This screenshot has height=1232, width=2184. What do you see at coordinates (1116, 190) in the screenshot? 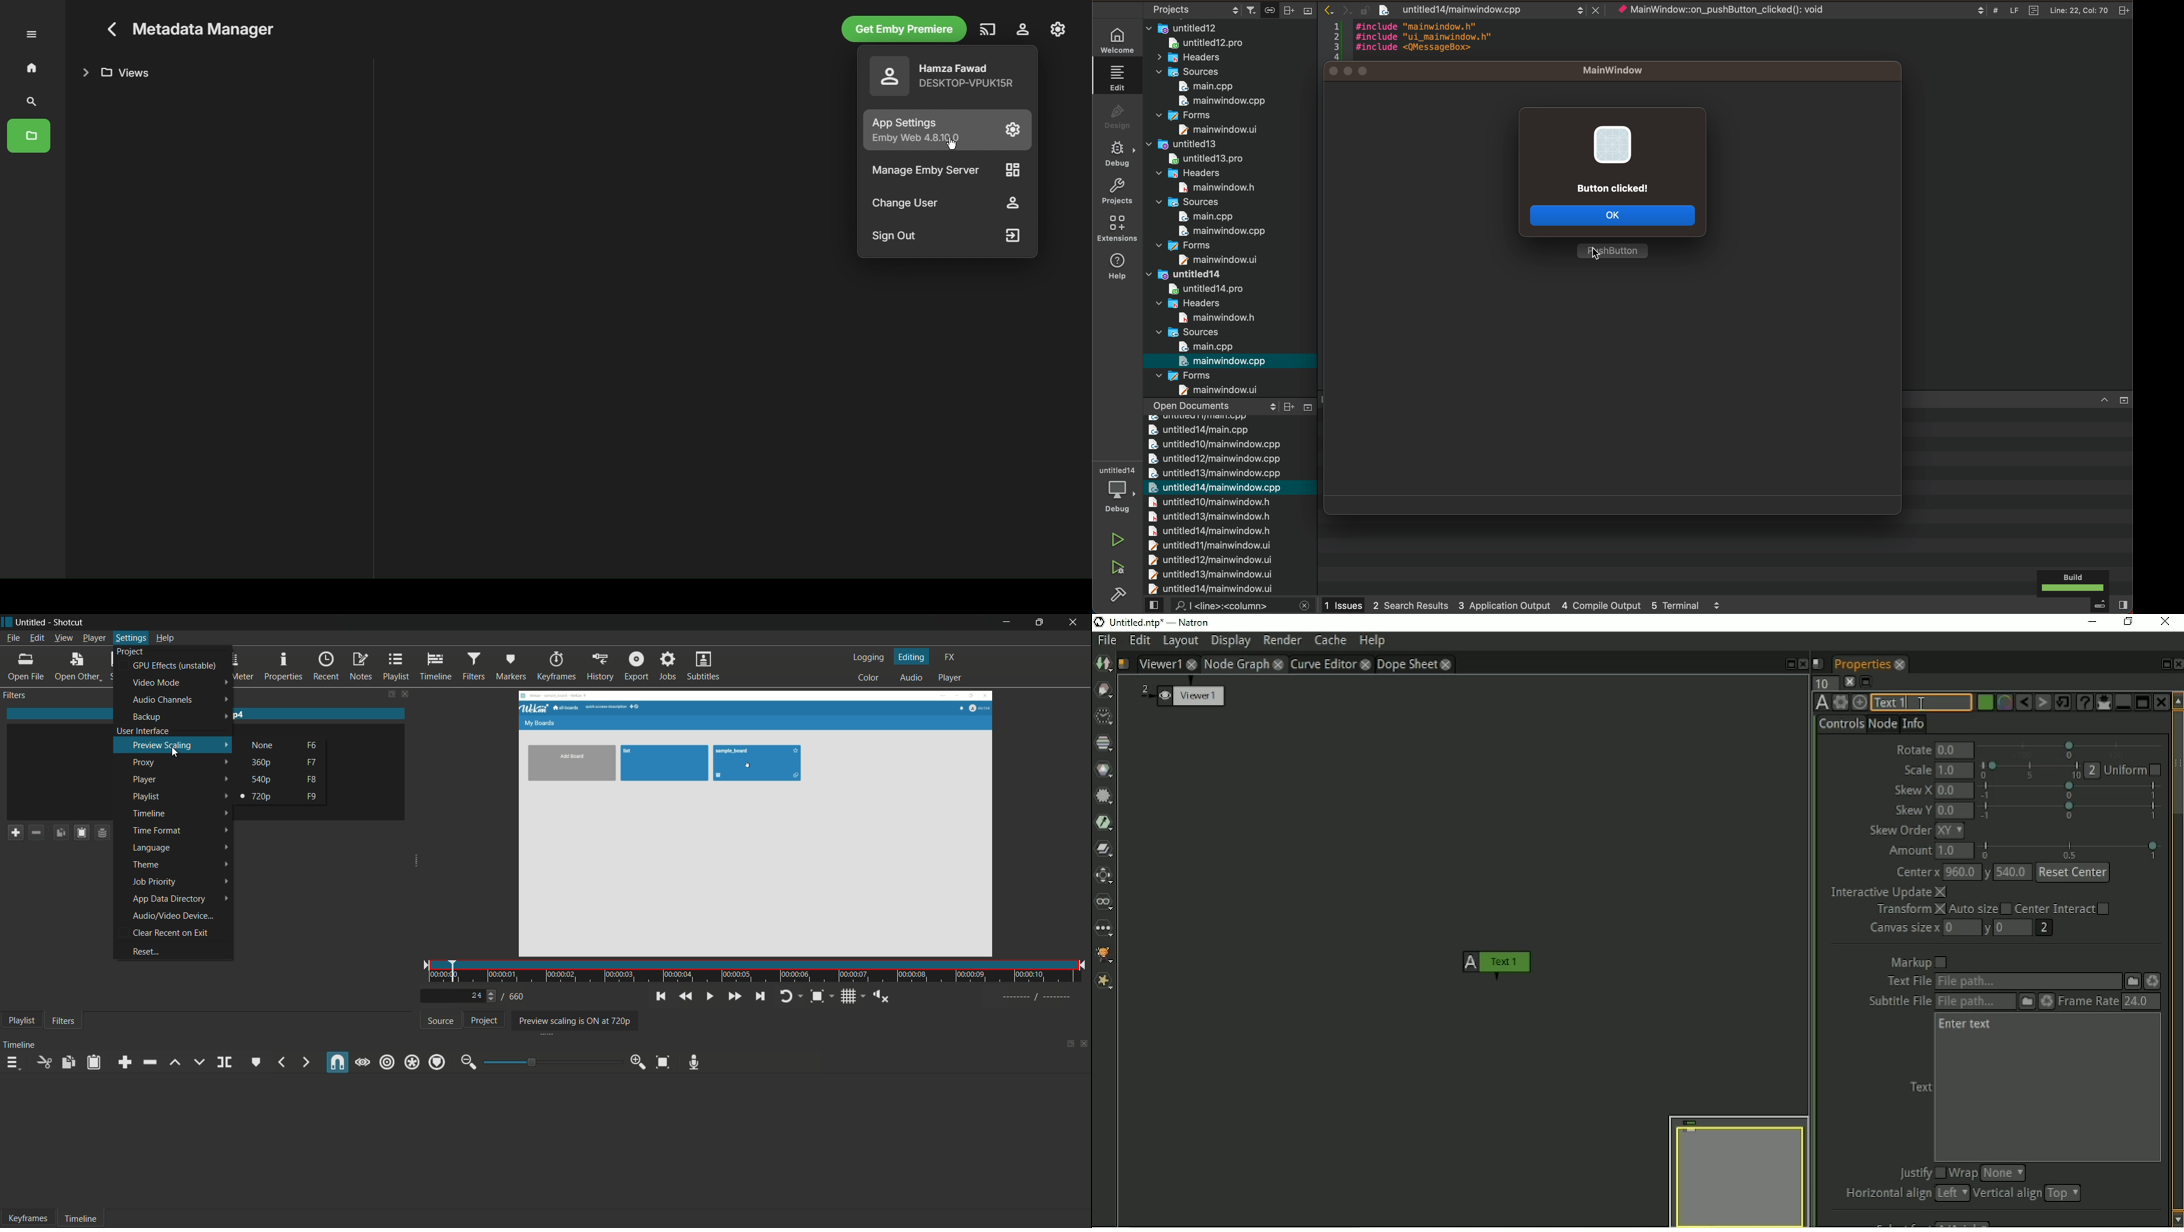
I see `projects` at bounding box center [1116, 190].